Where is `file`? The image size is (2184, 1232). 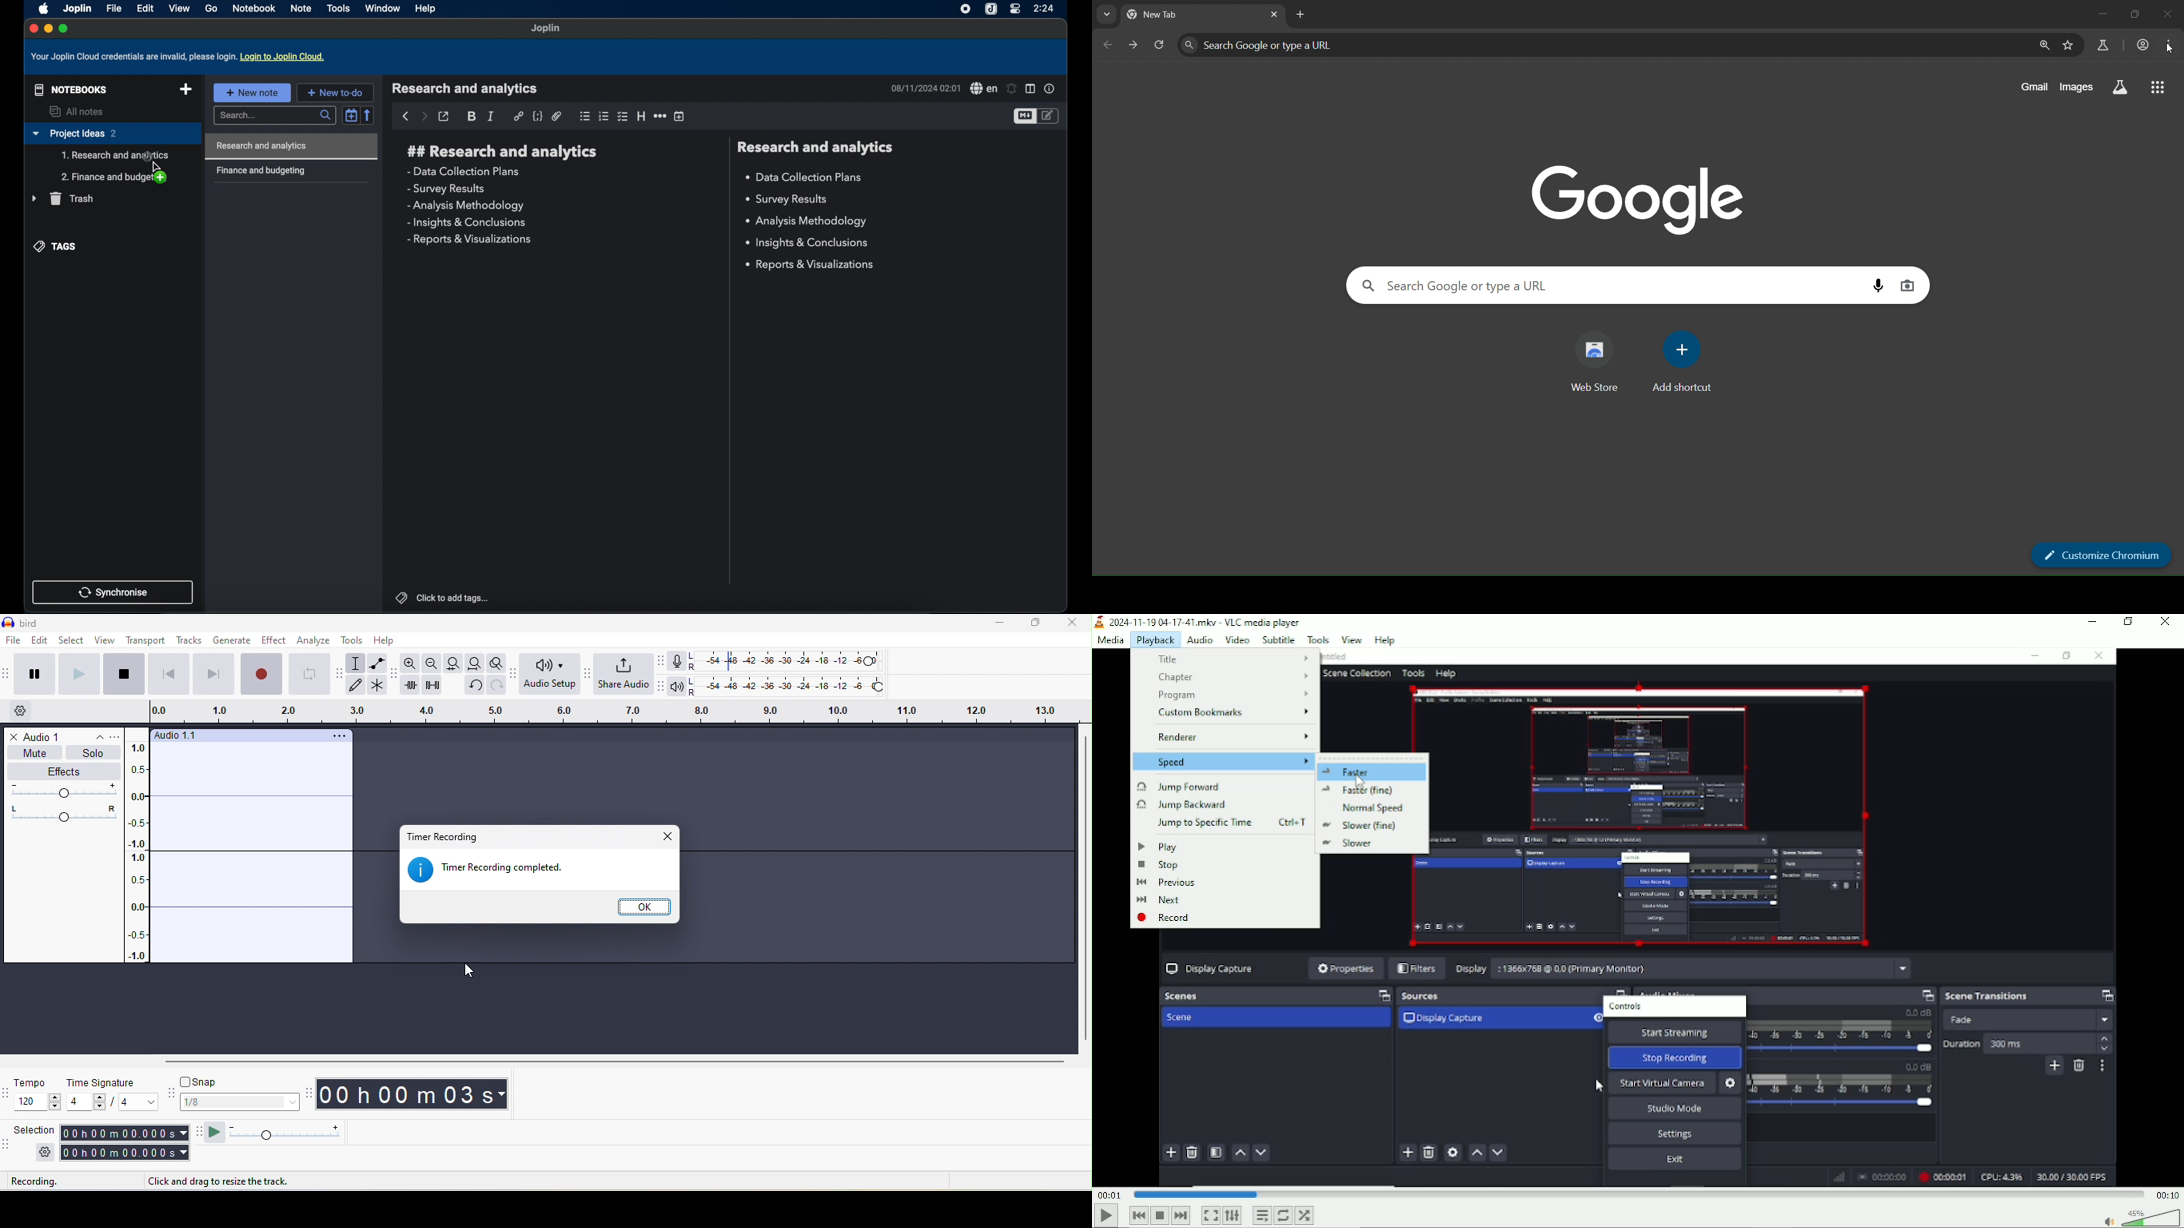 file is located at coordinates (114, 9).